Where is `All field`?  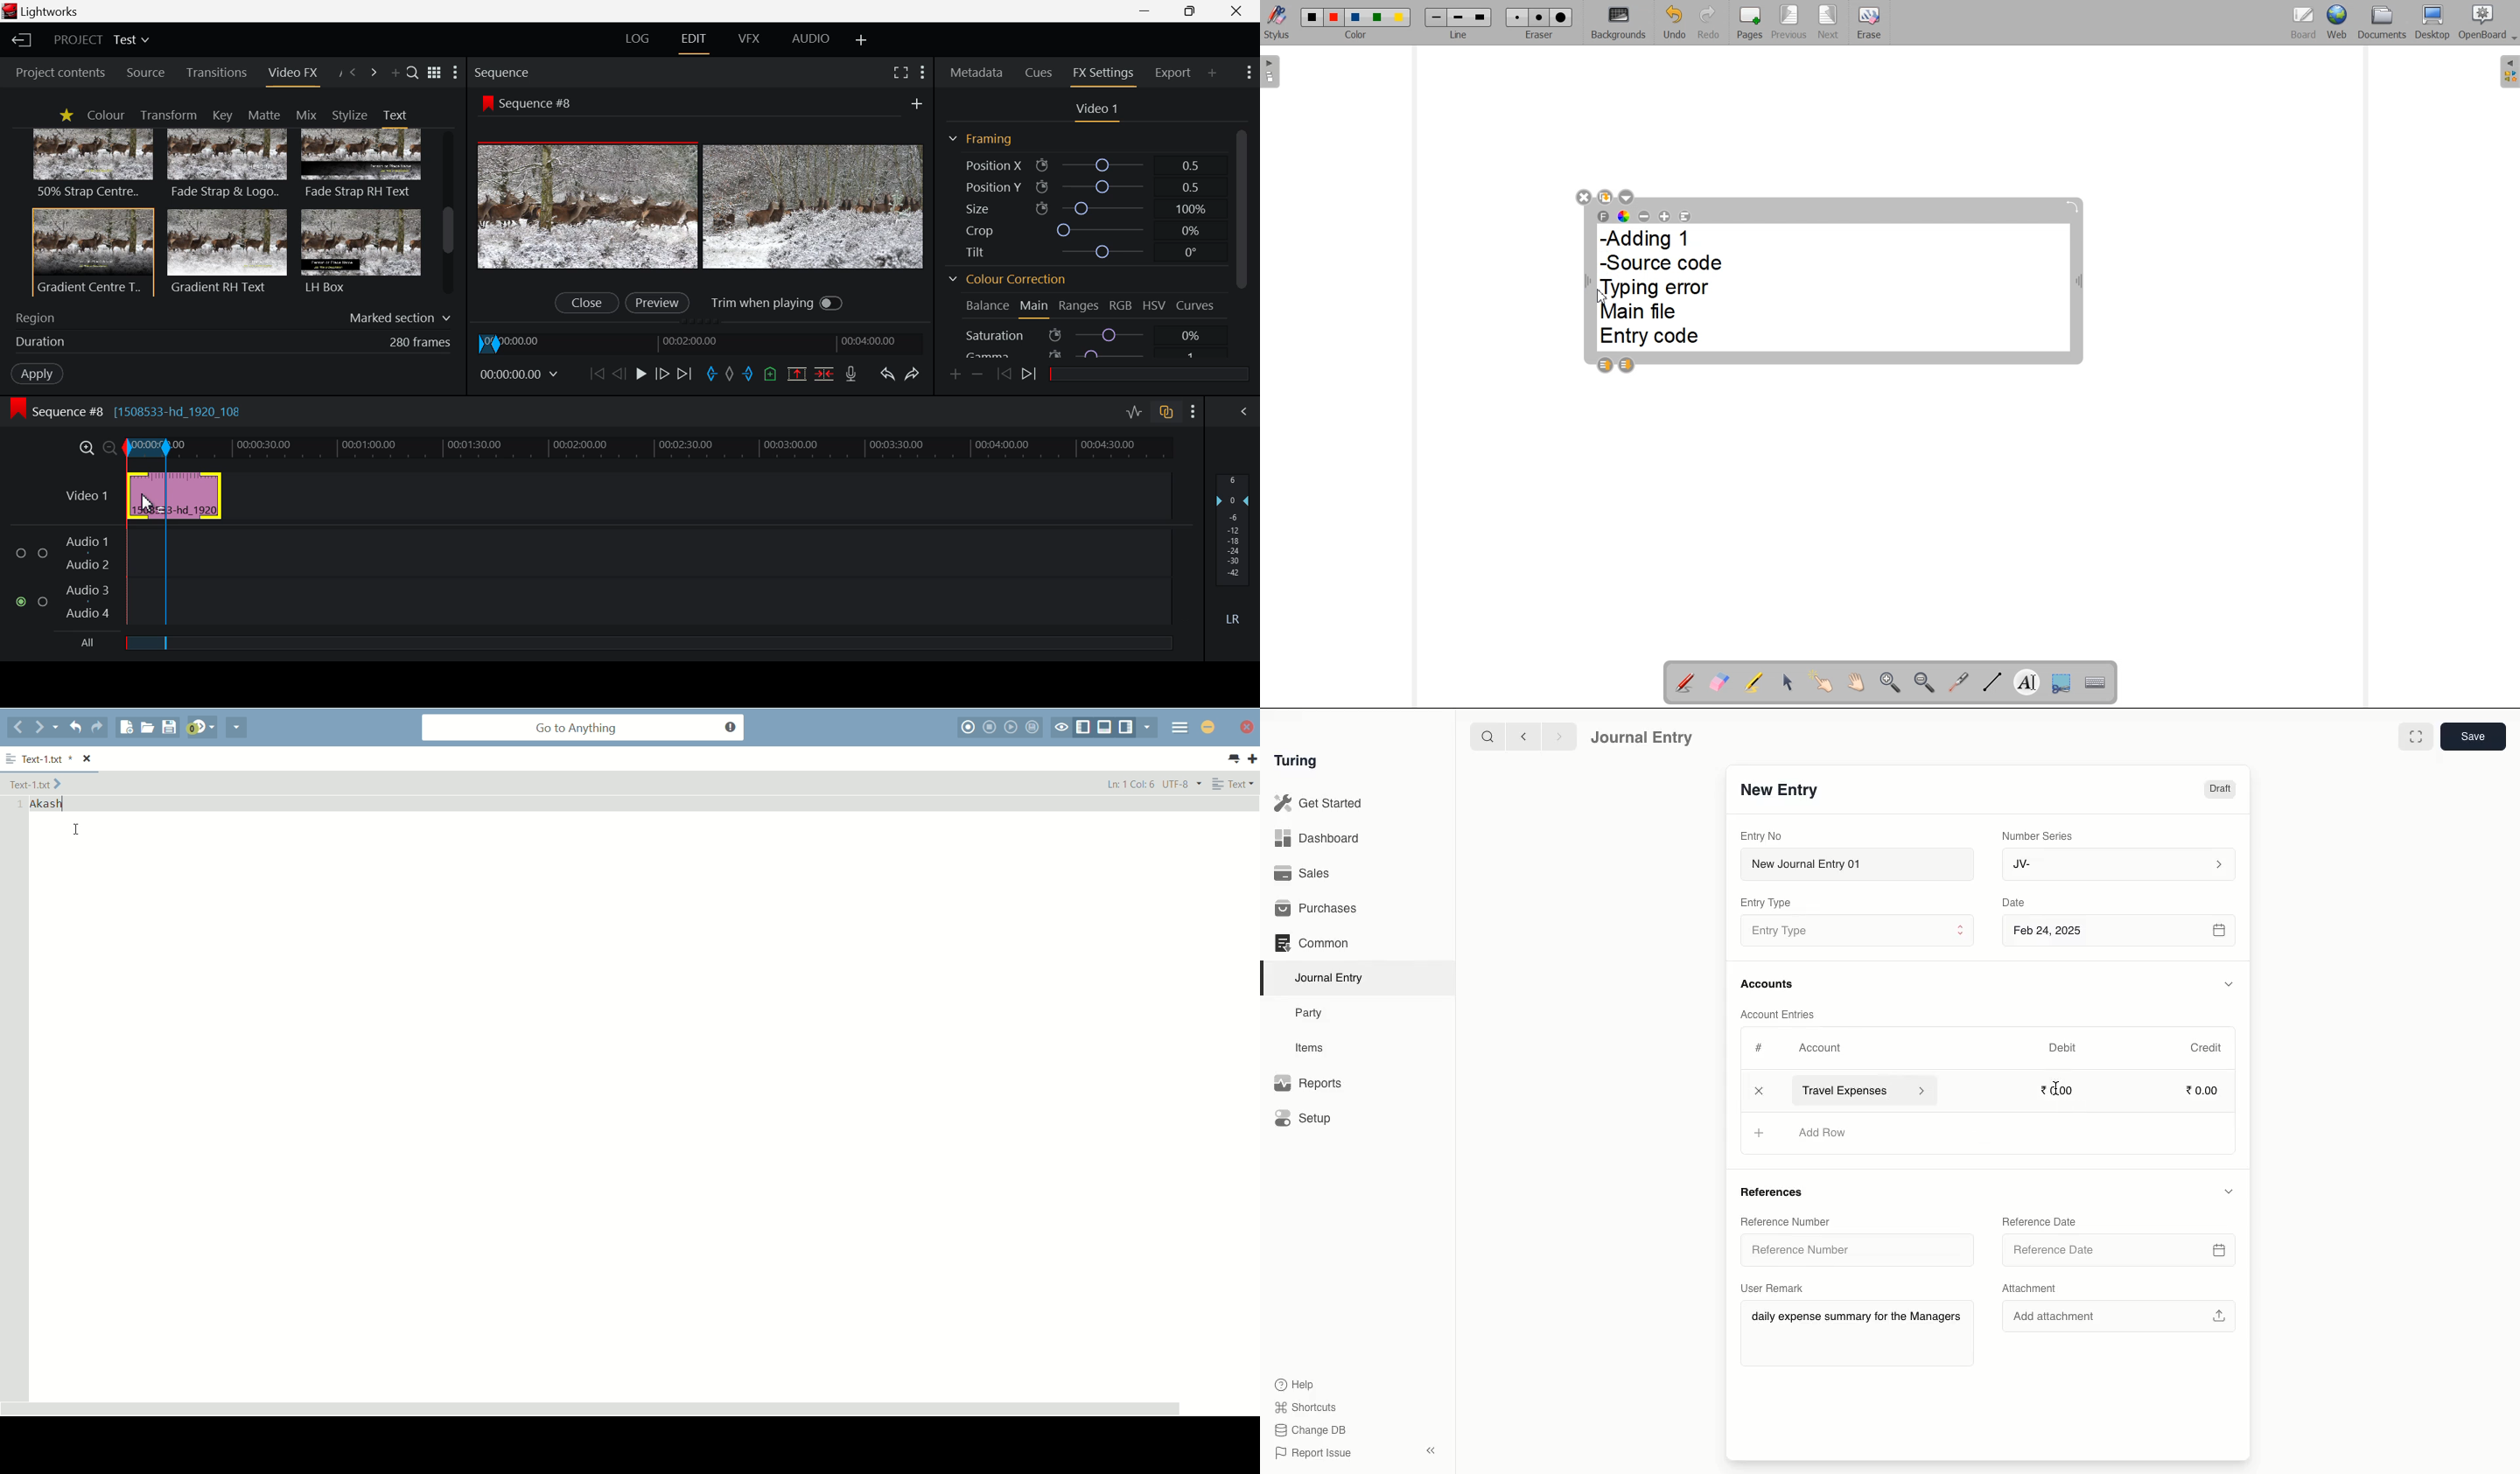
All field is located at coordinates (644, 644).